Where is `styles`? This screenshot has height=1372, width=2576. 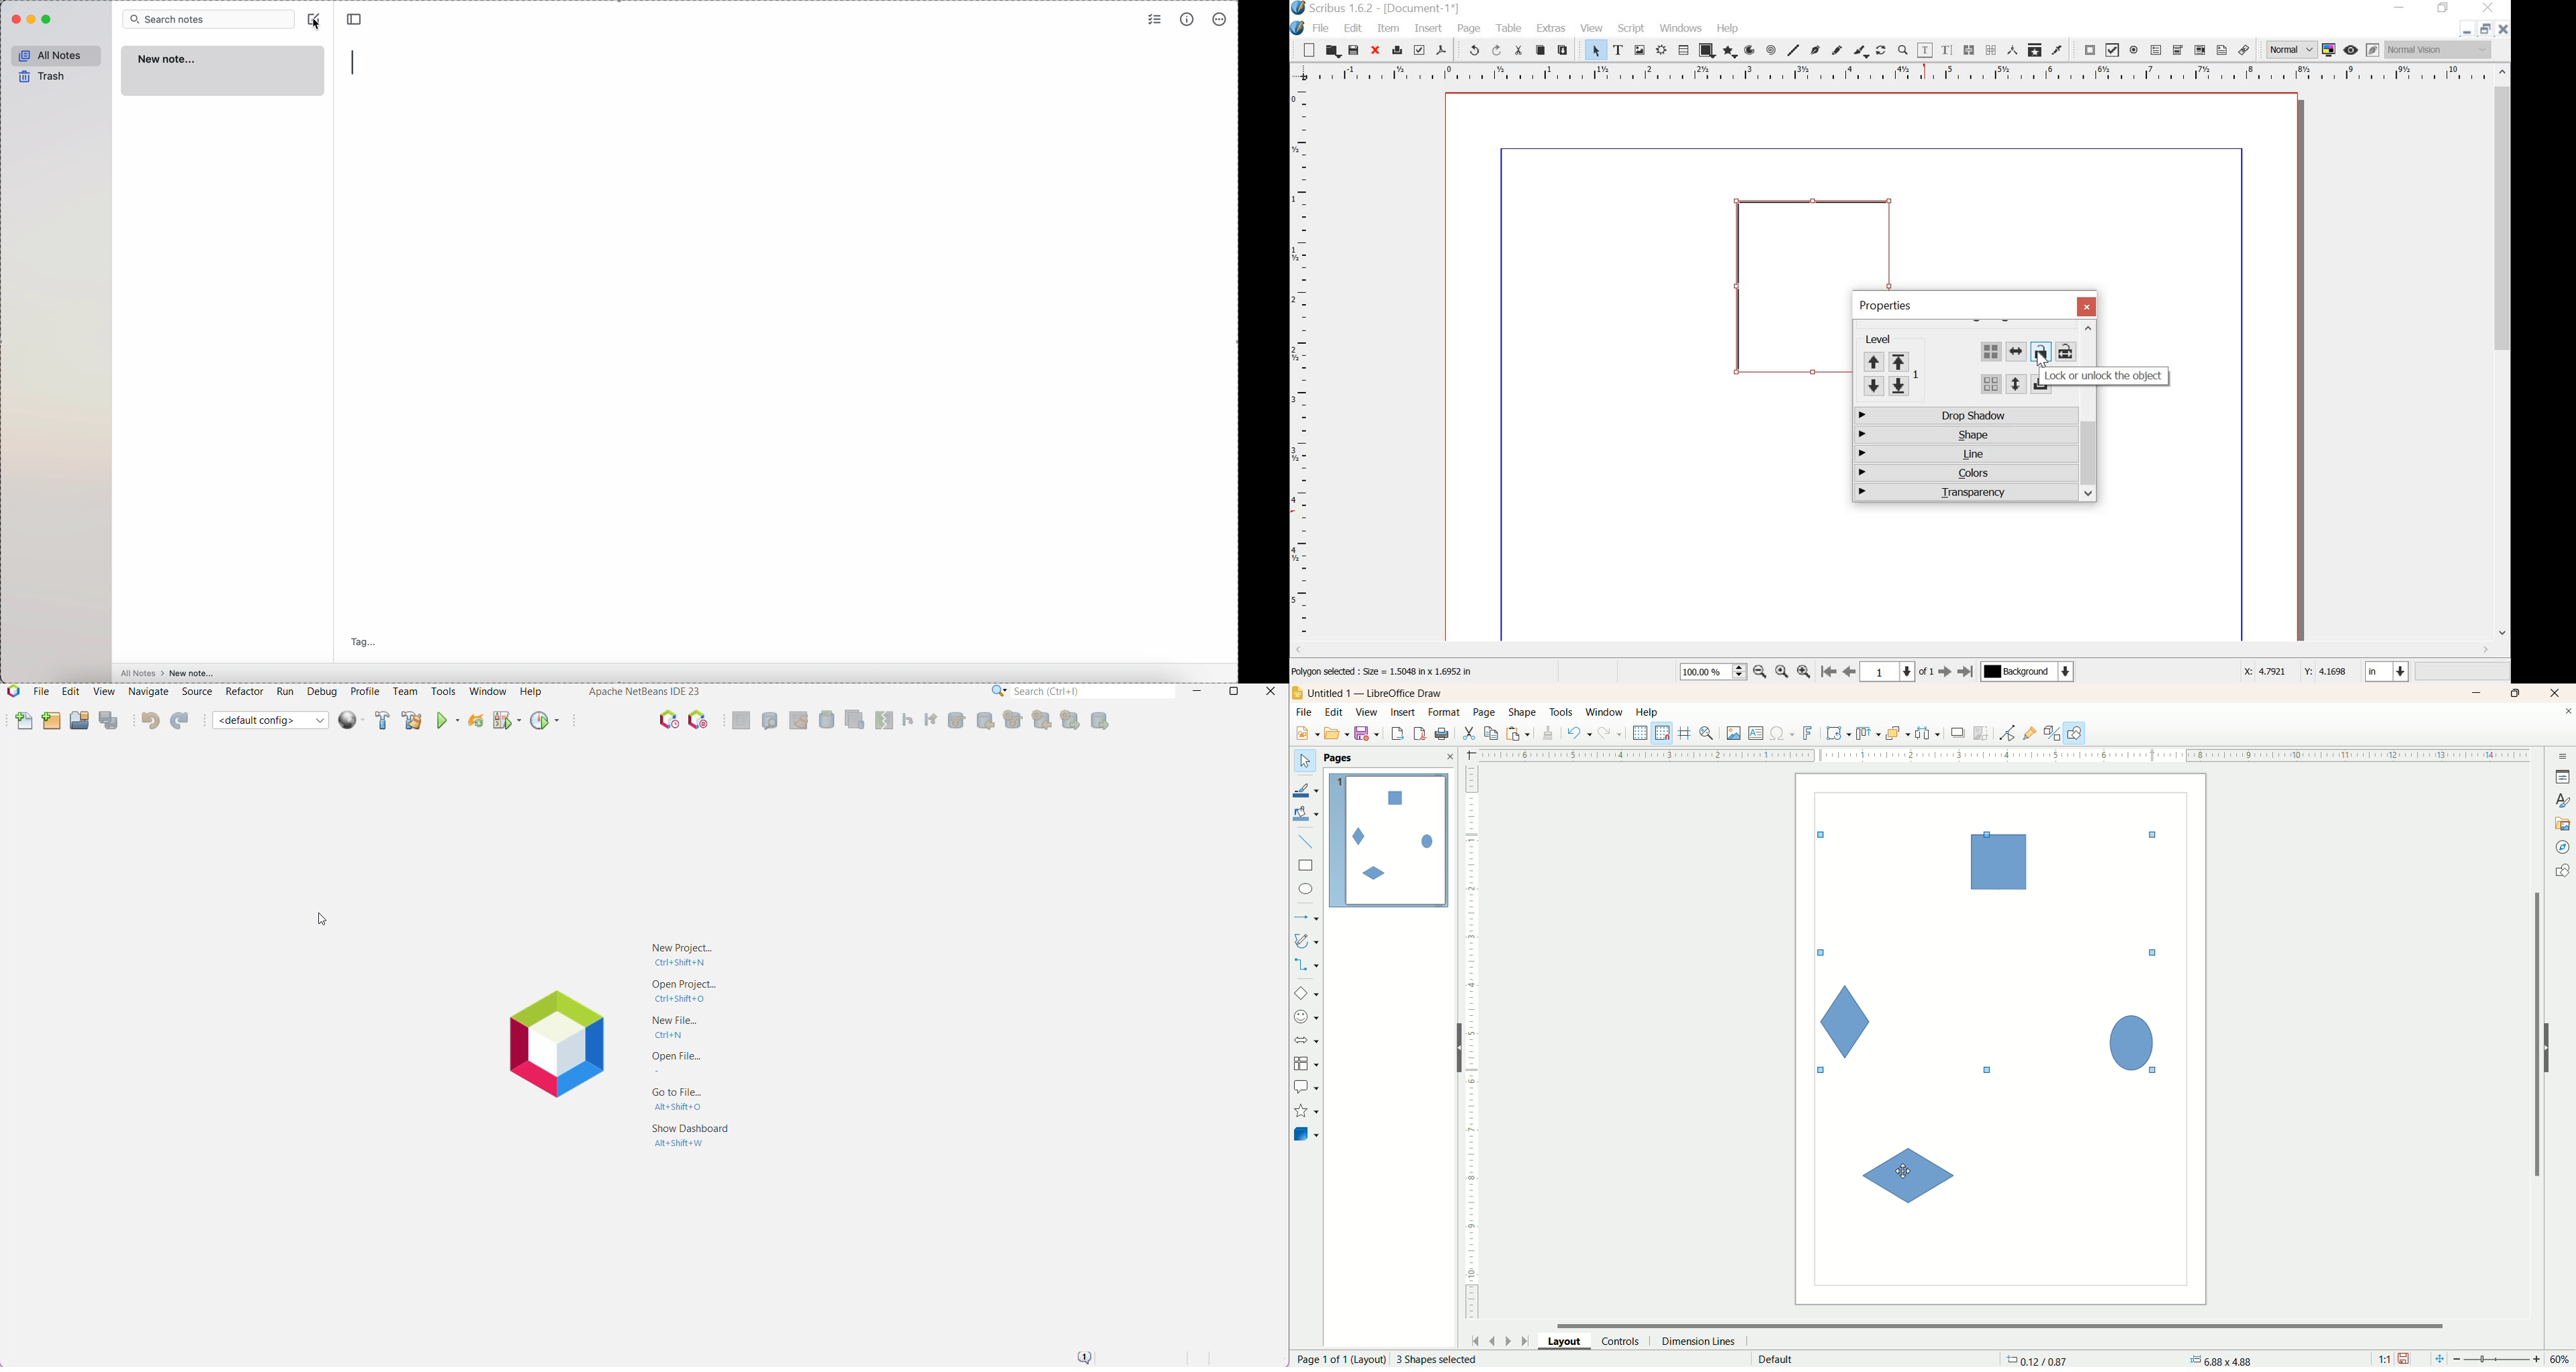 styles is located at coordinates (2563, 799).